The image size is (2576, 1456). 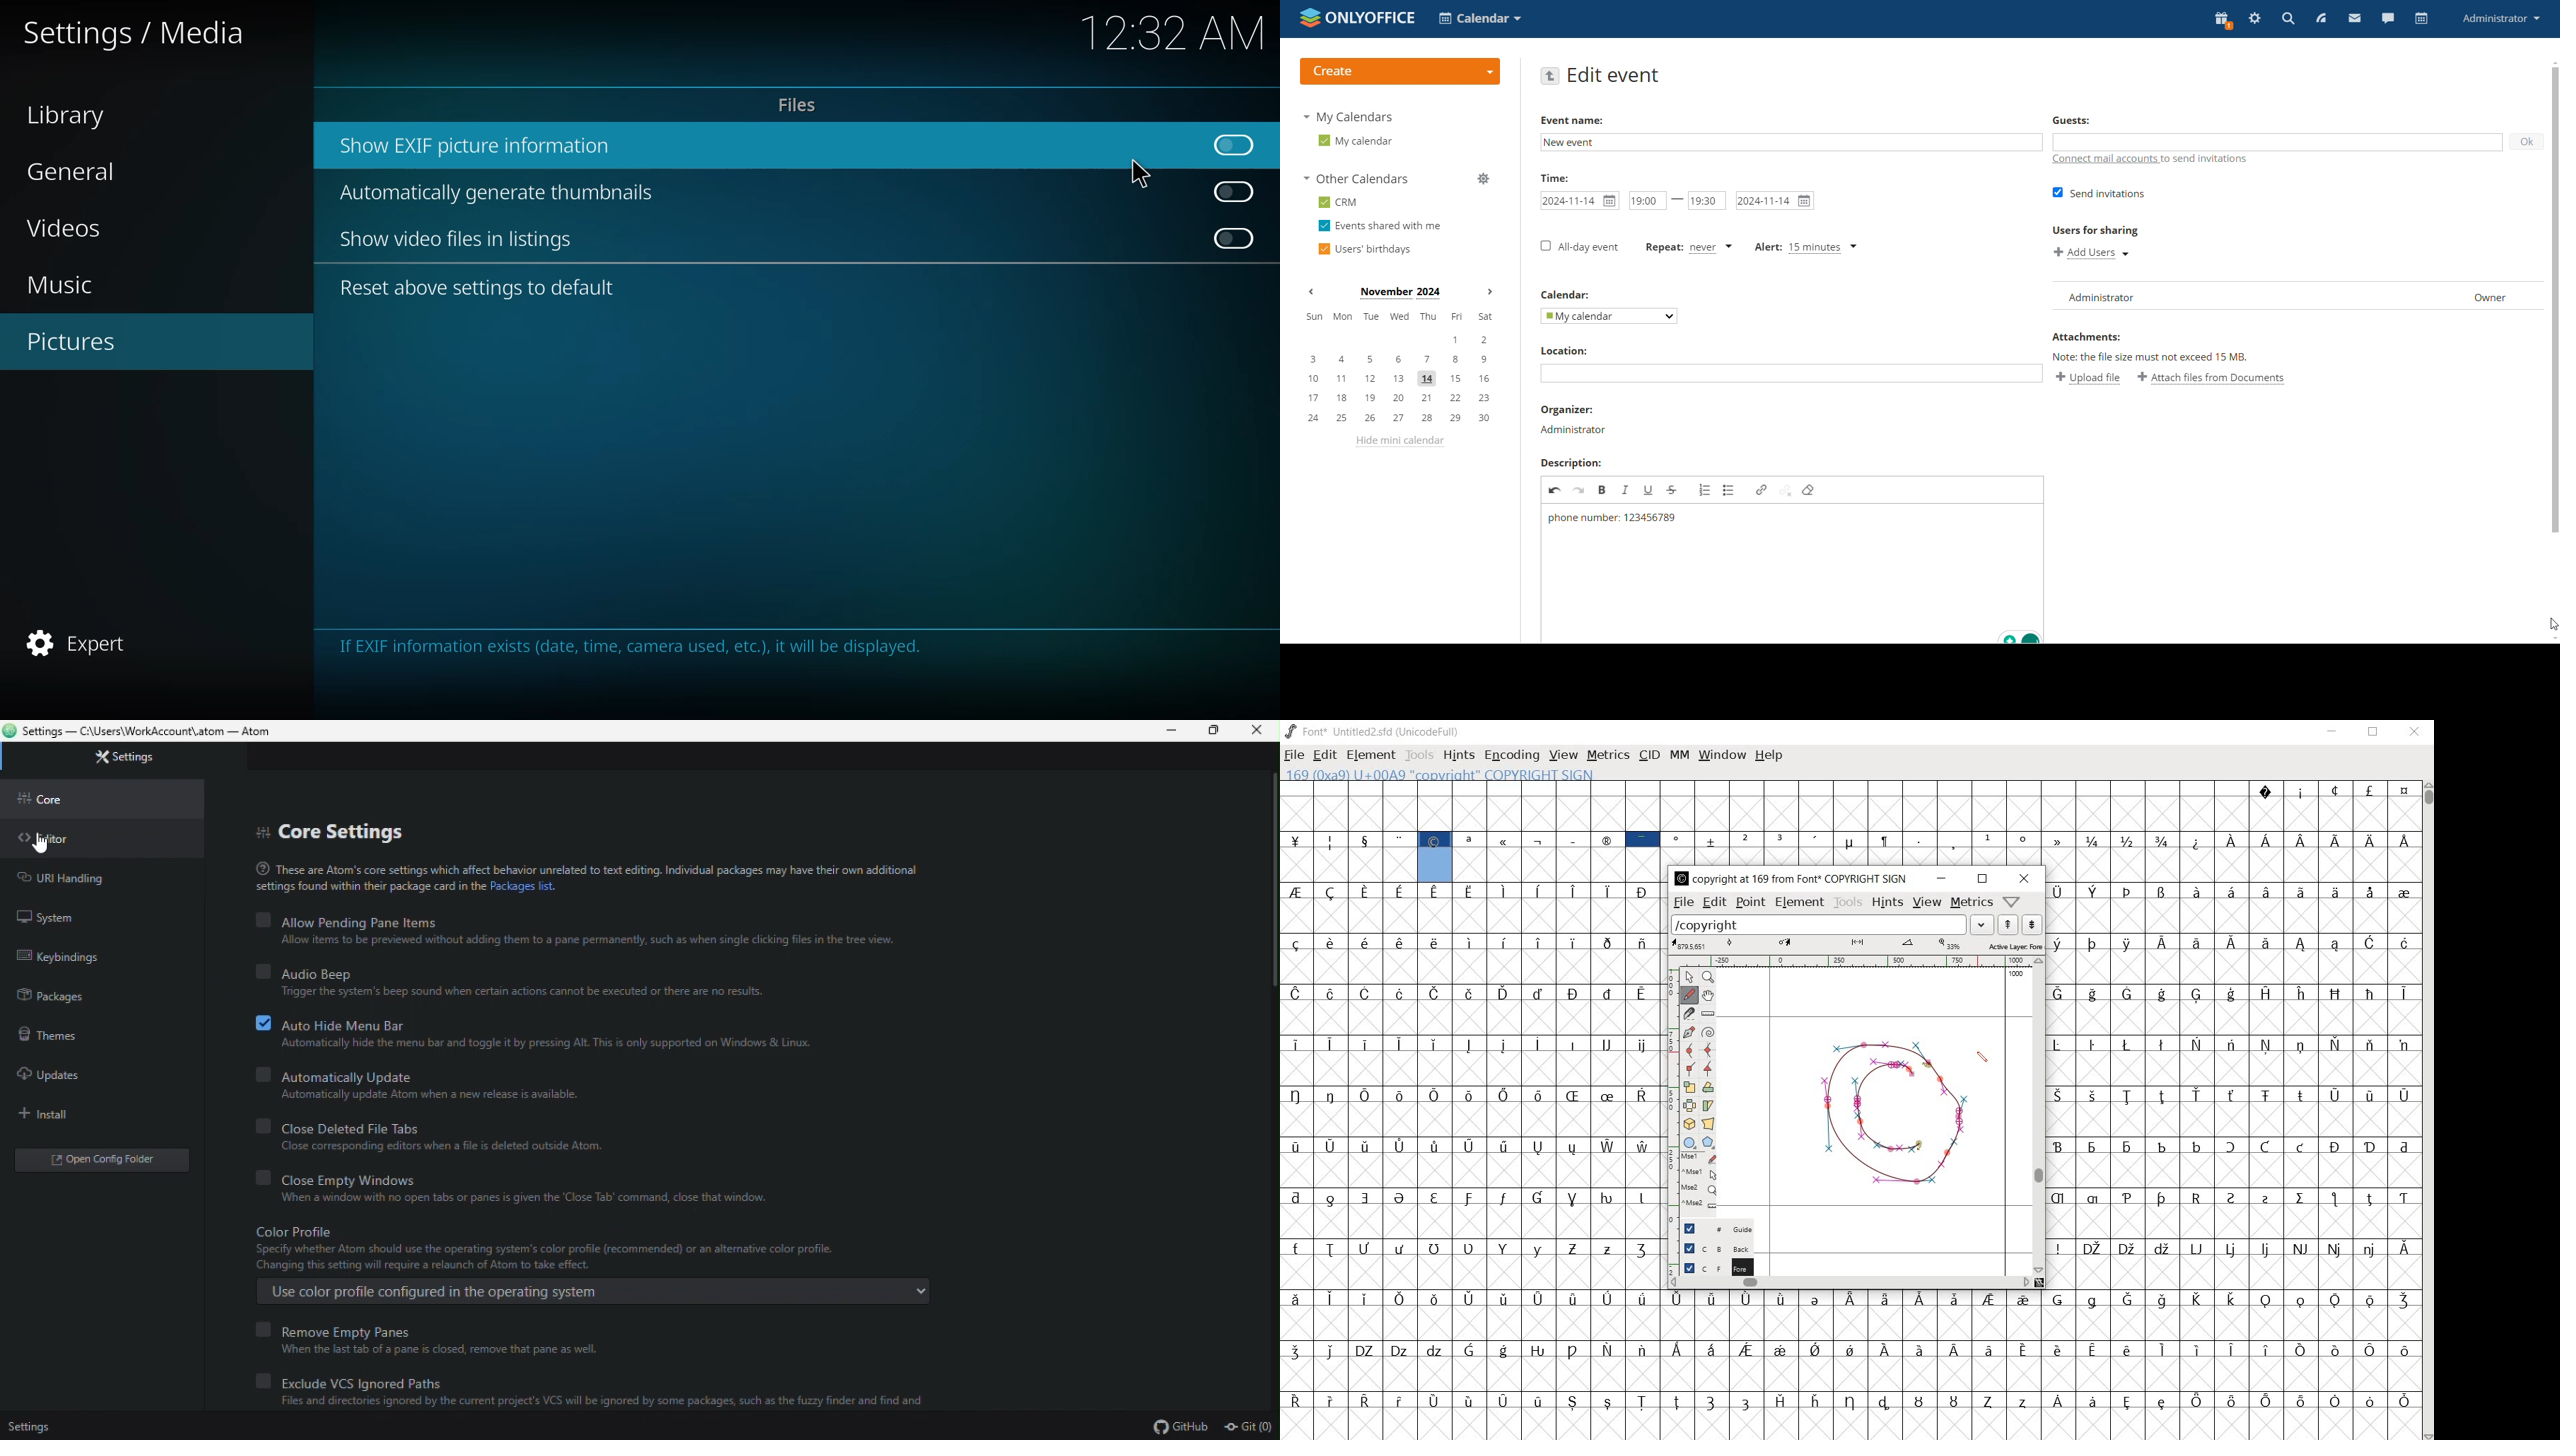 What do you see at coordinates (1941, 878) in the screenshot?
I see `minimize` at bounding box center [1941, 878].